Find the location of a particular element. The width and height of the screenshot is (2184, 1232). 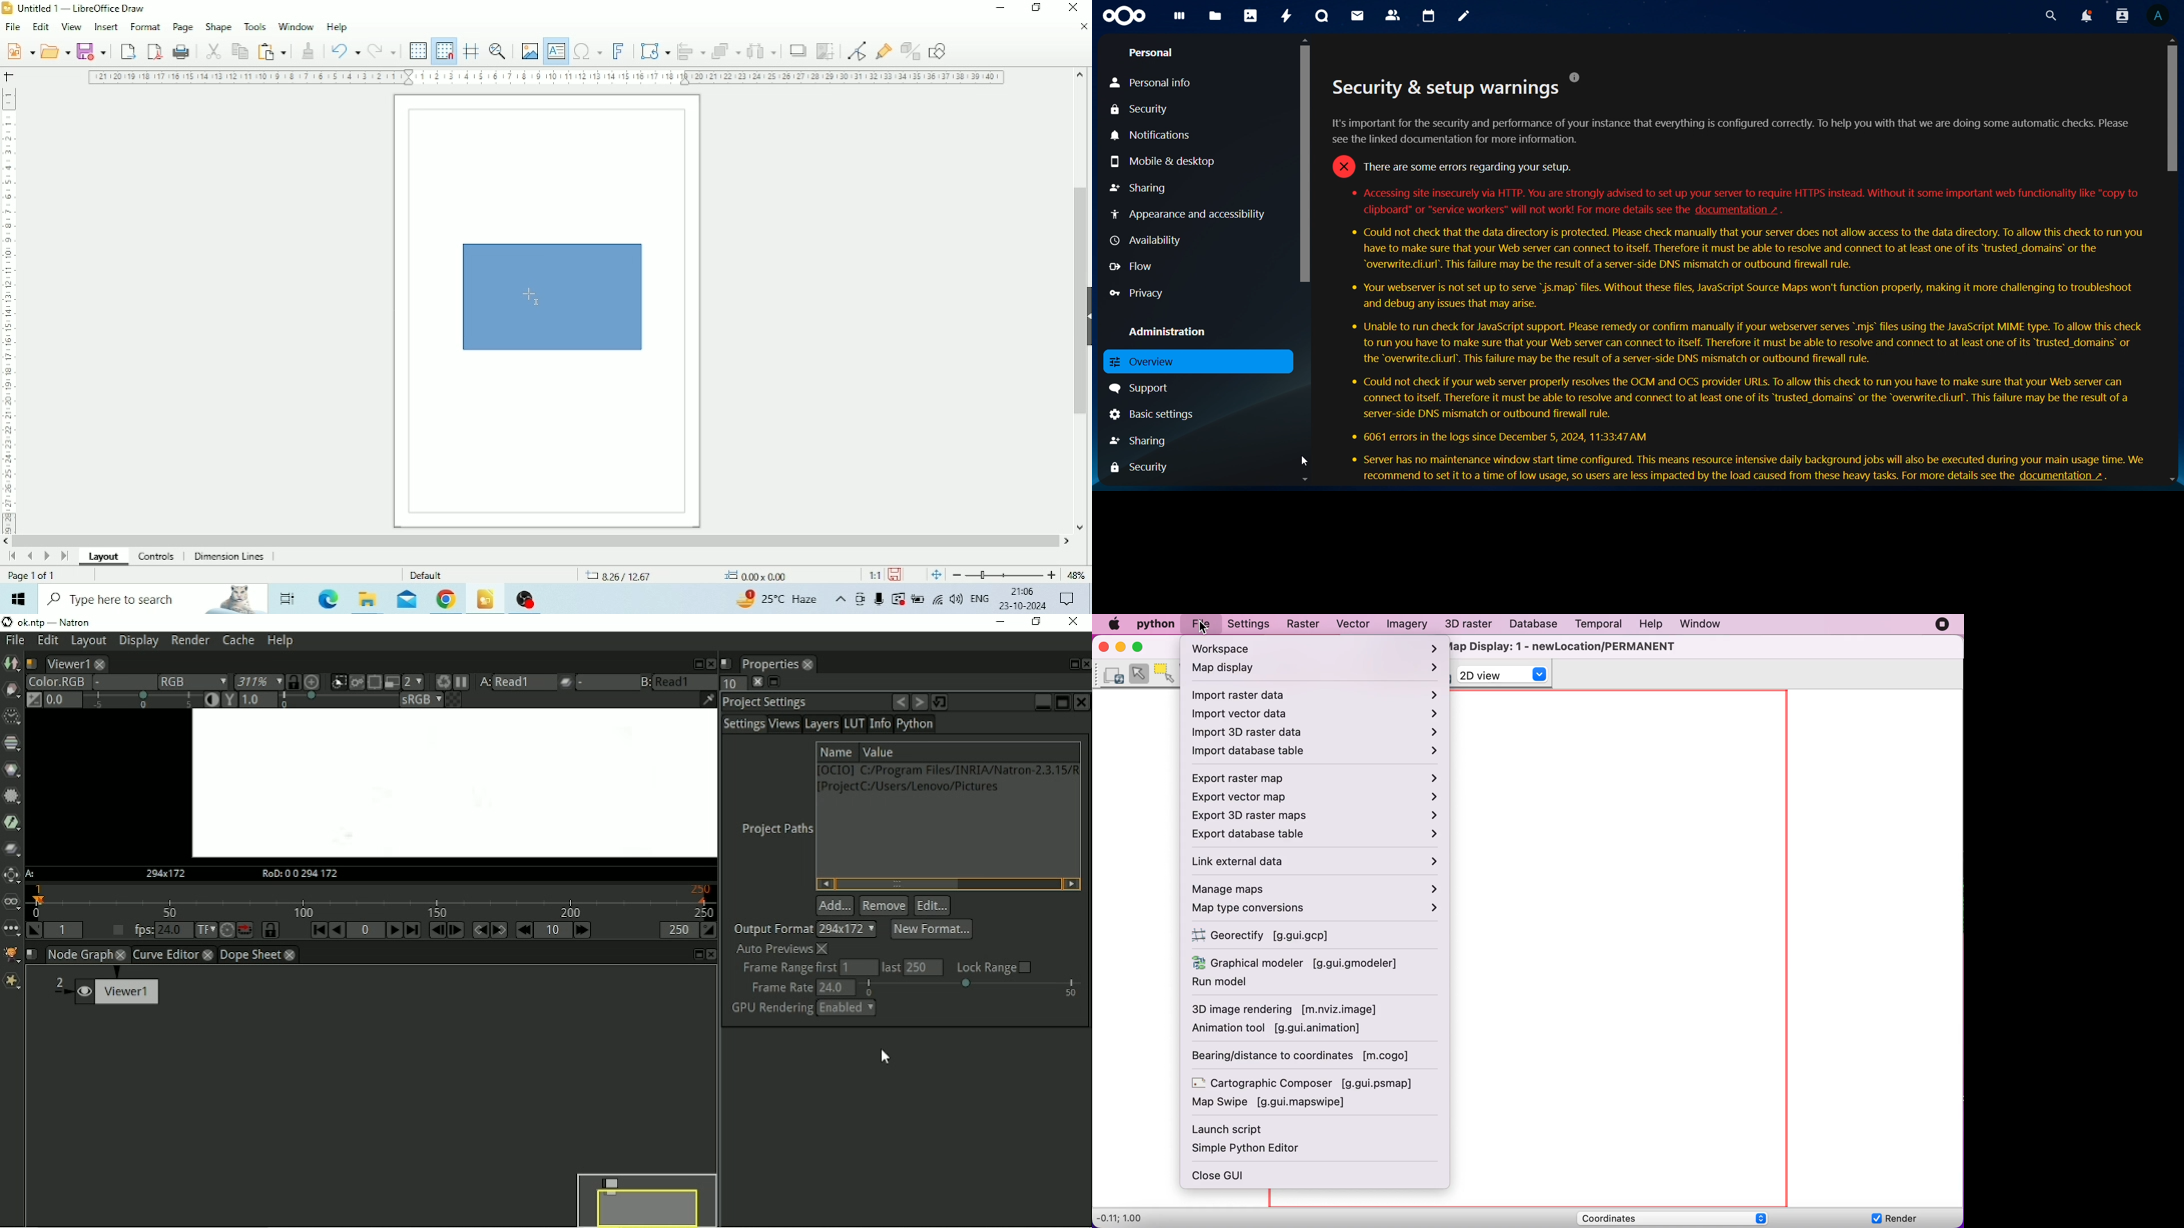

Internet is located at coordinates (938, 601).